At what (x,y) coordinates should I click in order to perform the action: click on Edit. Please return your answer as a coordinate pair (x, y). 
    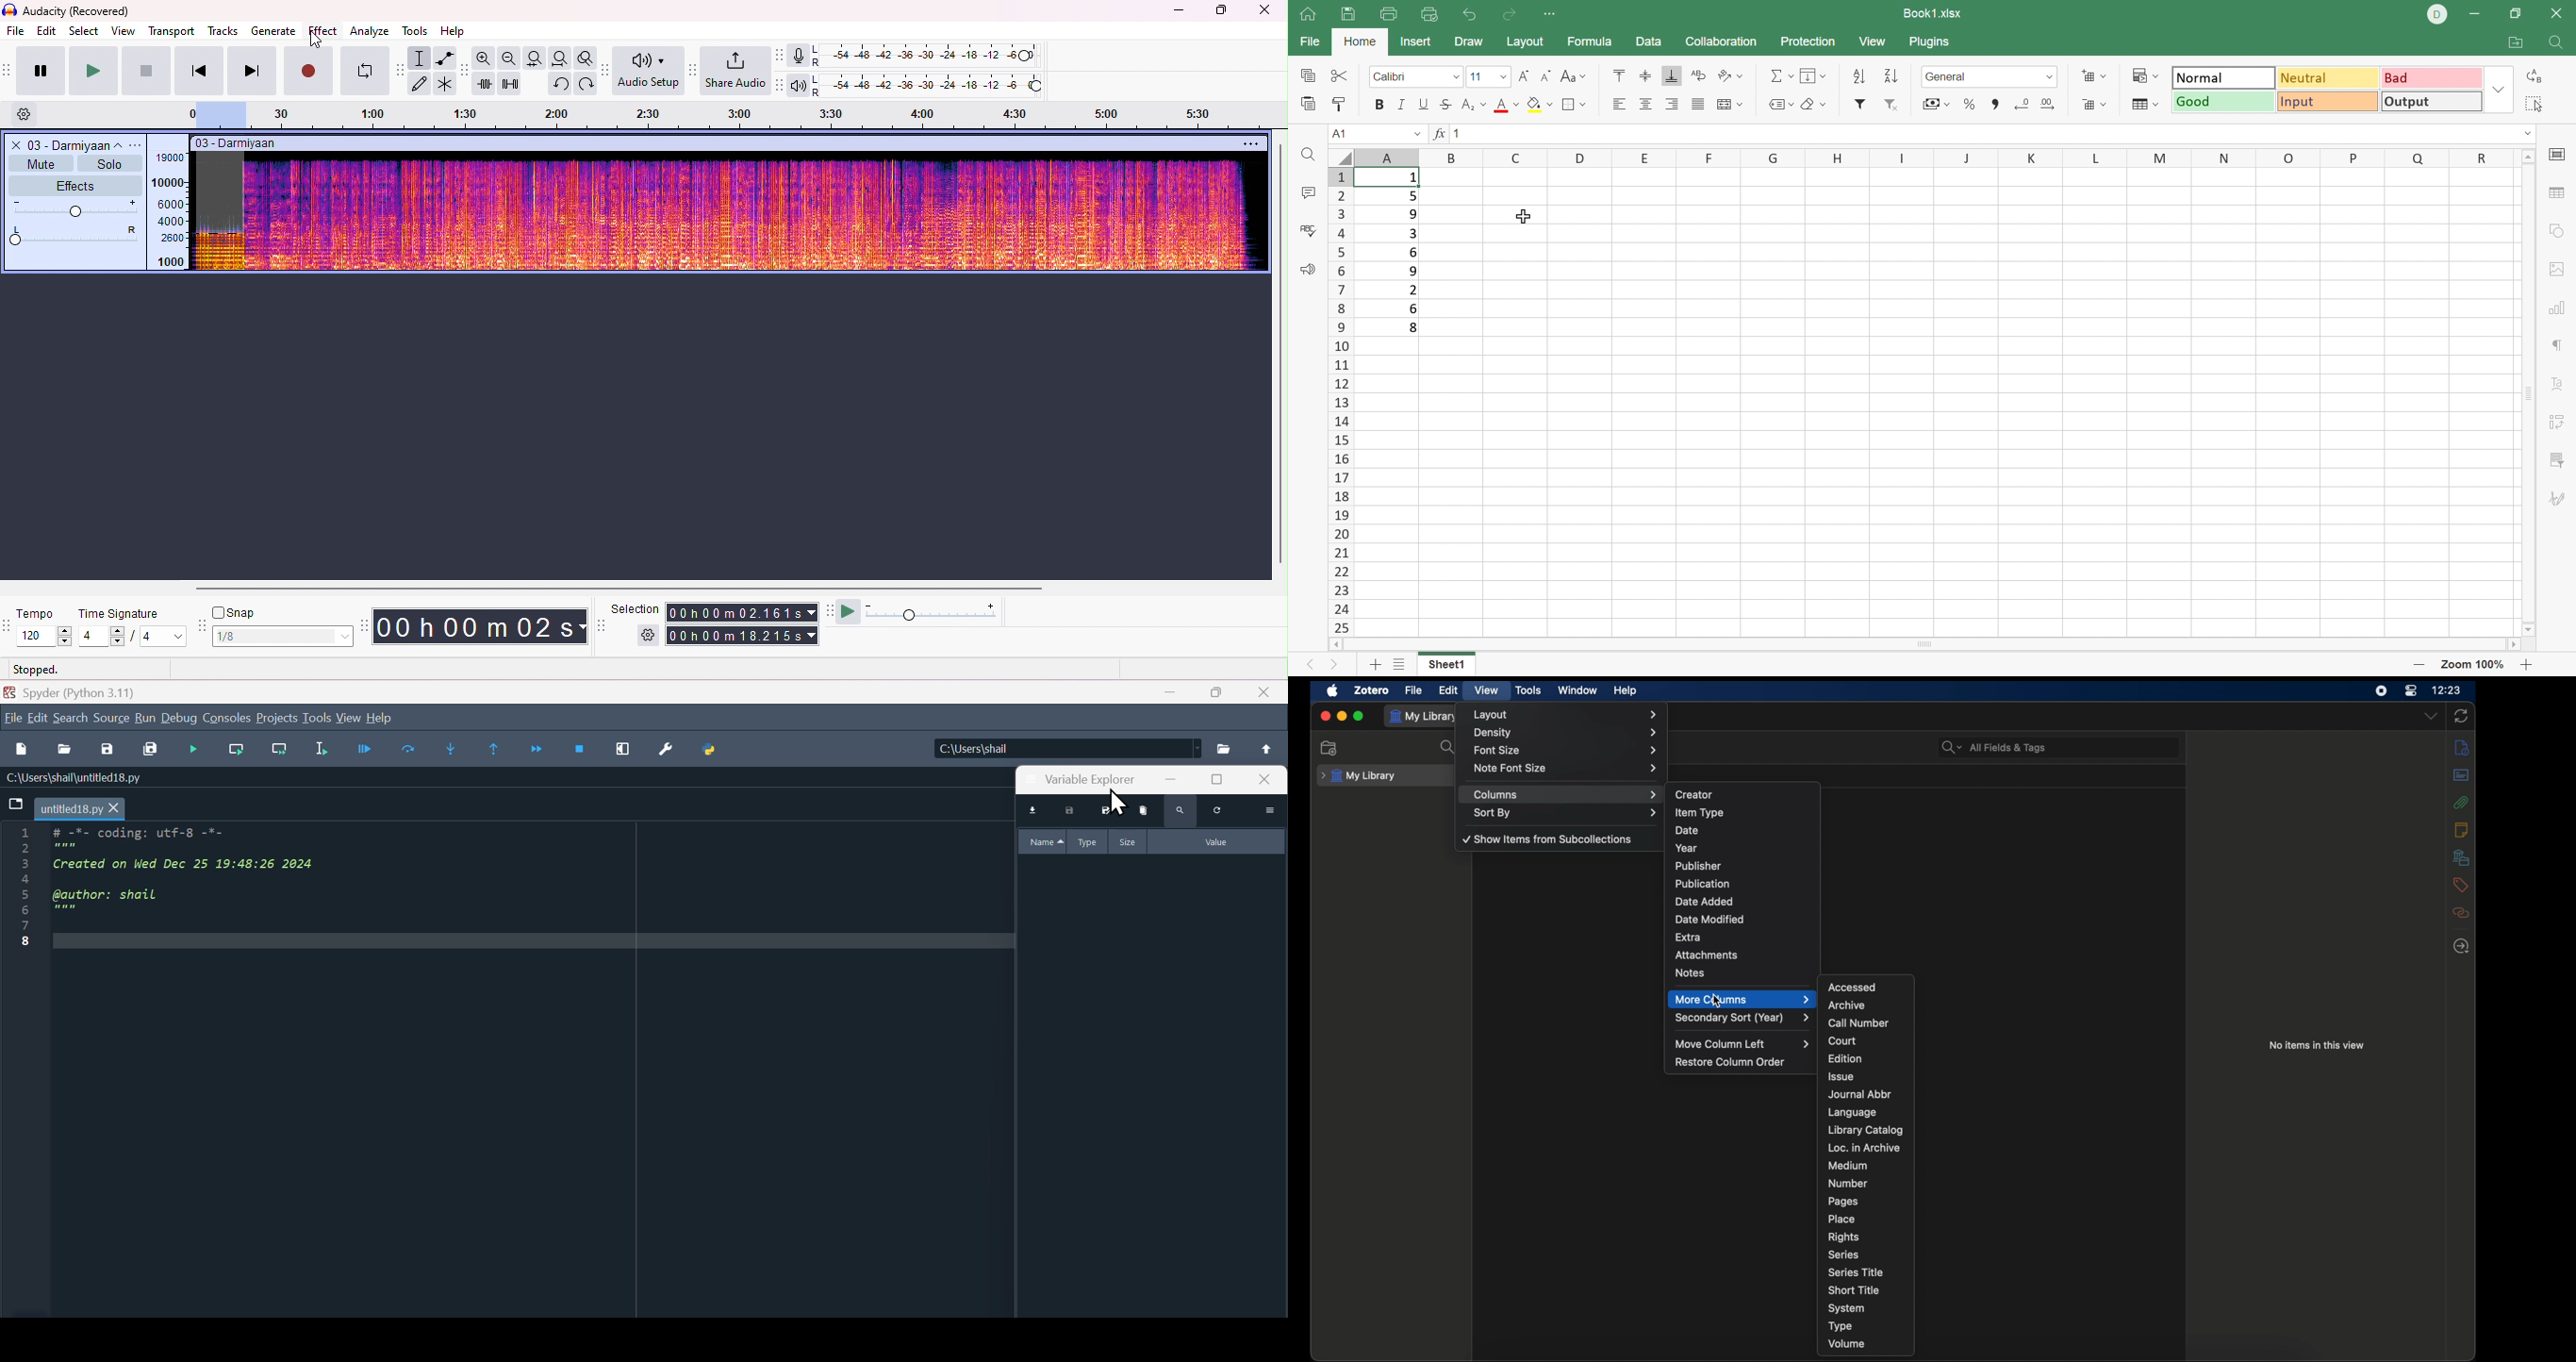
    Looking at the image, I should click on (38, 719).